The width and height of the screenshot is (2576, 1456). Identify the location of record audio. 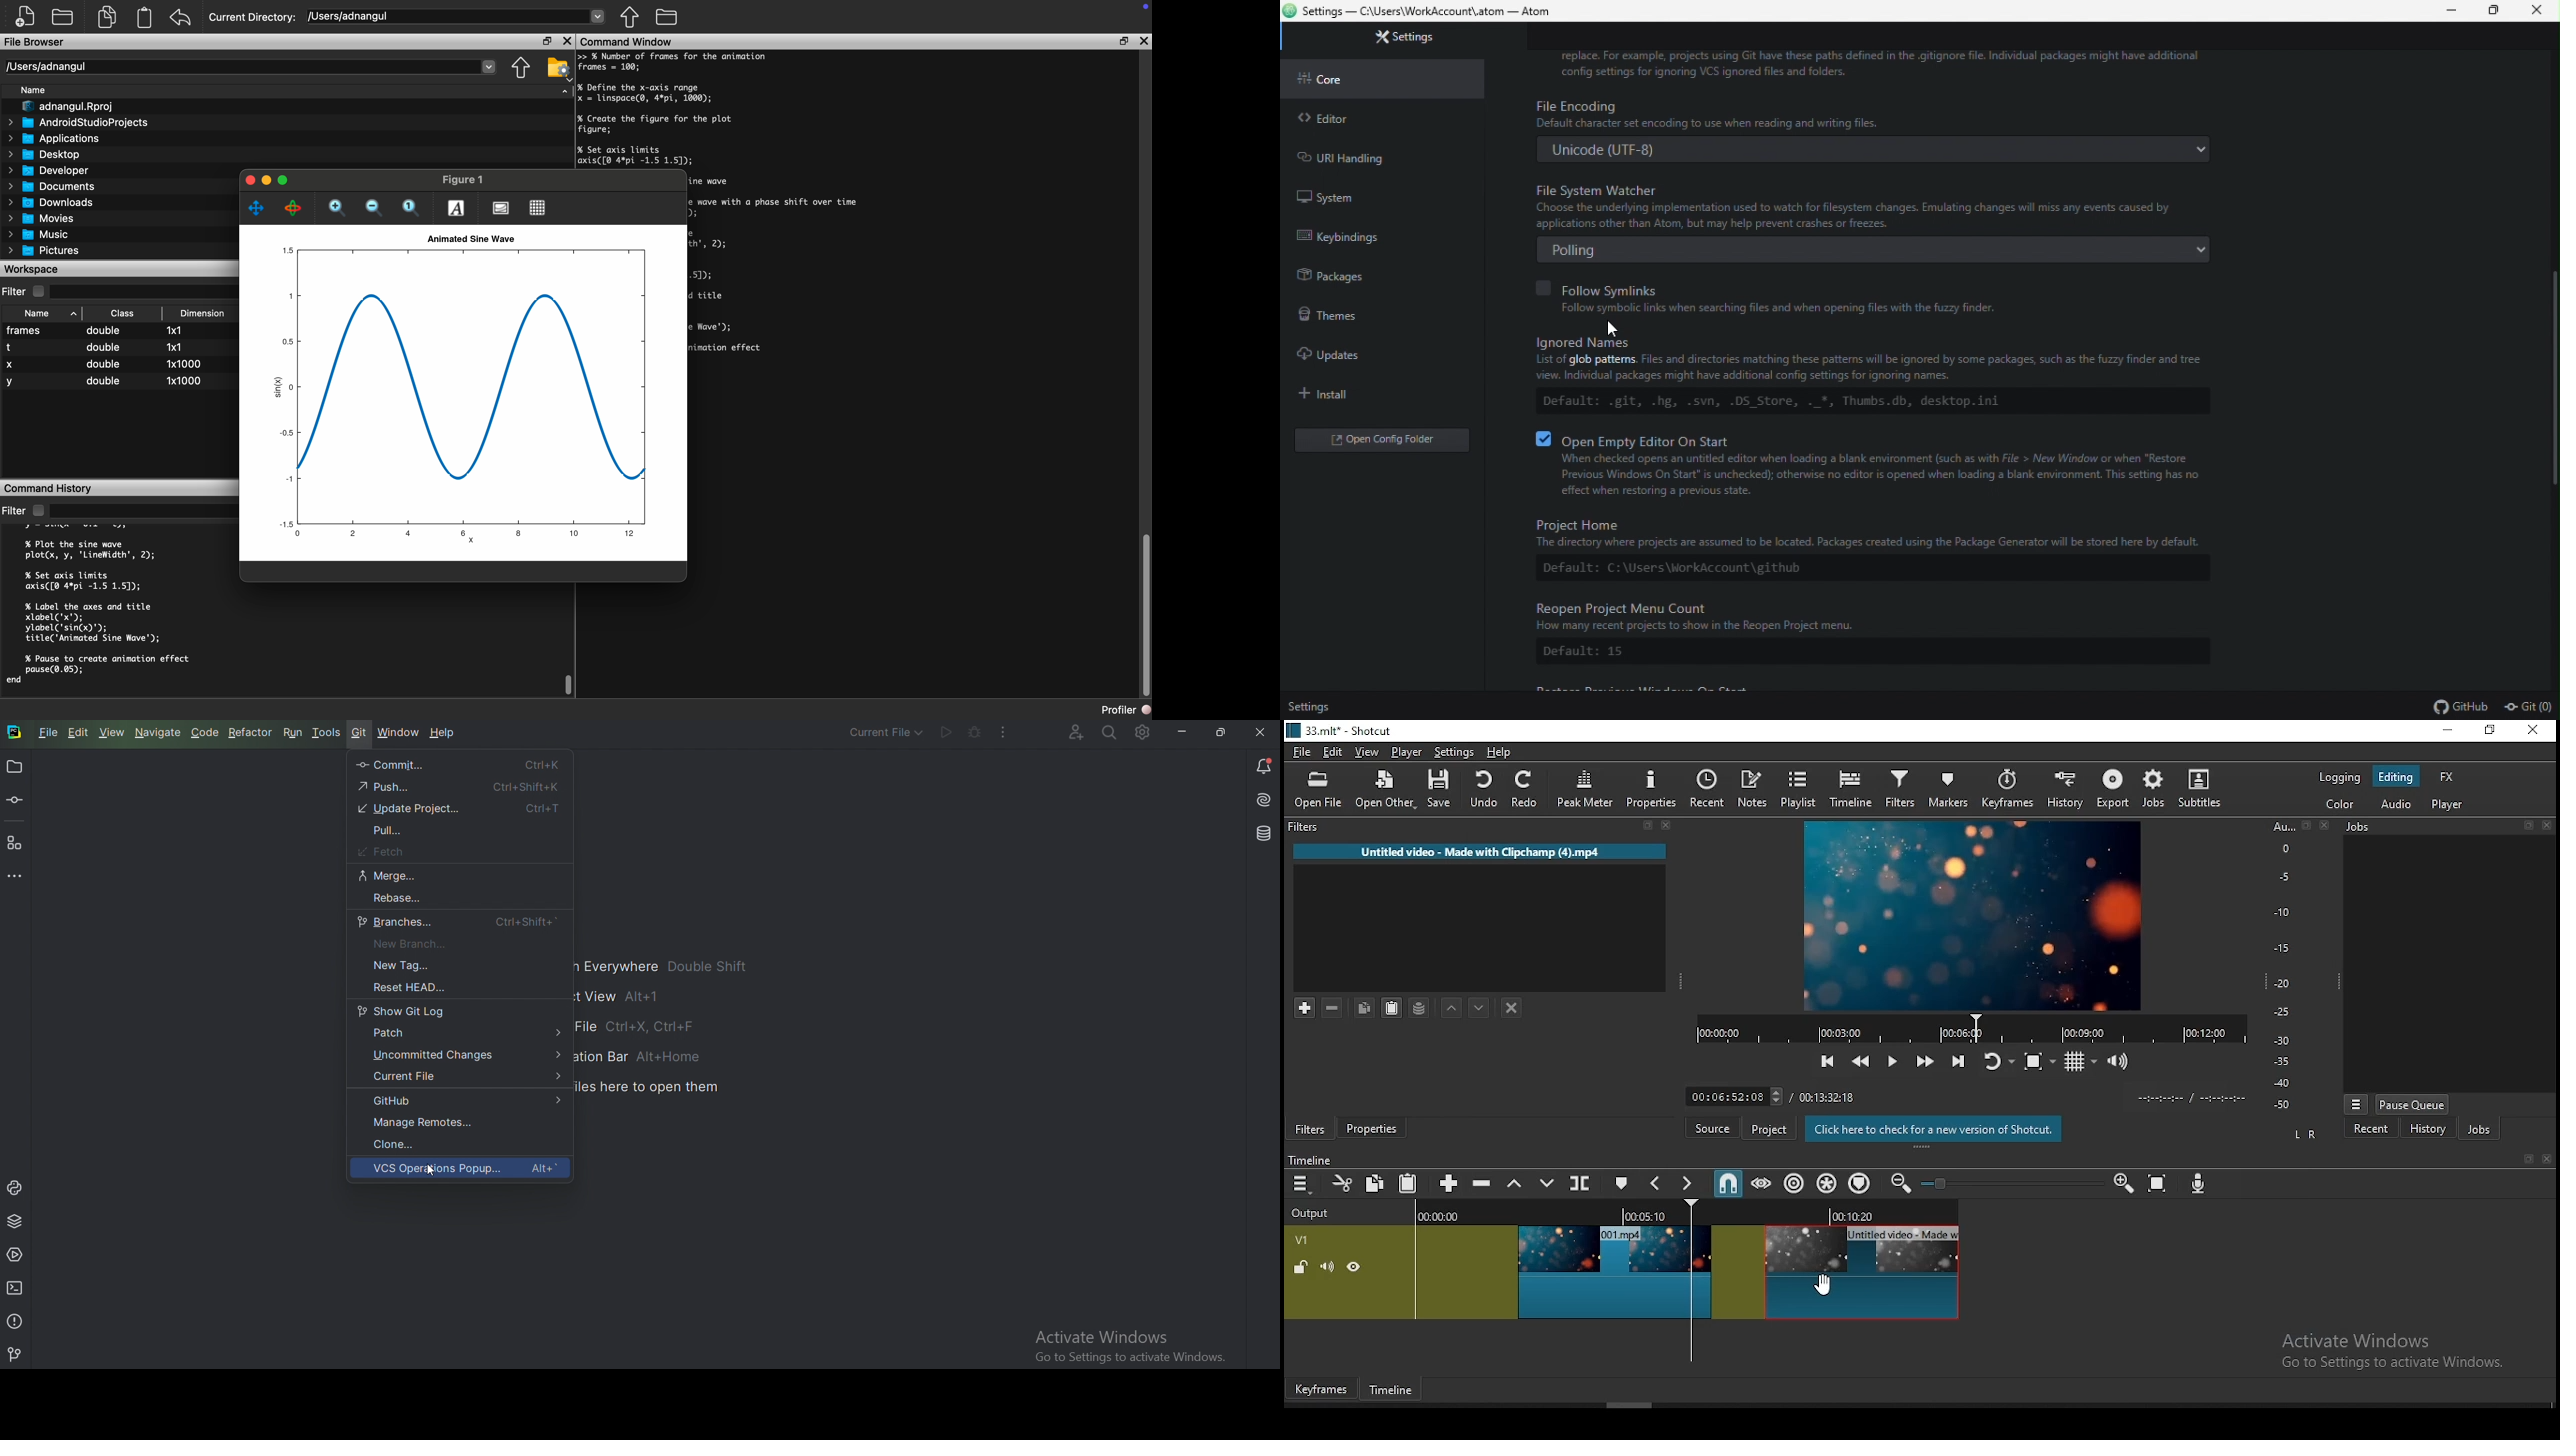
(2200, 1186).